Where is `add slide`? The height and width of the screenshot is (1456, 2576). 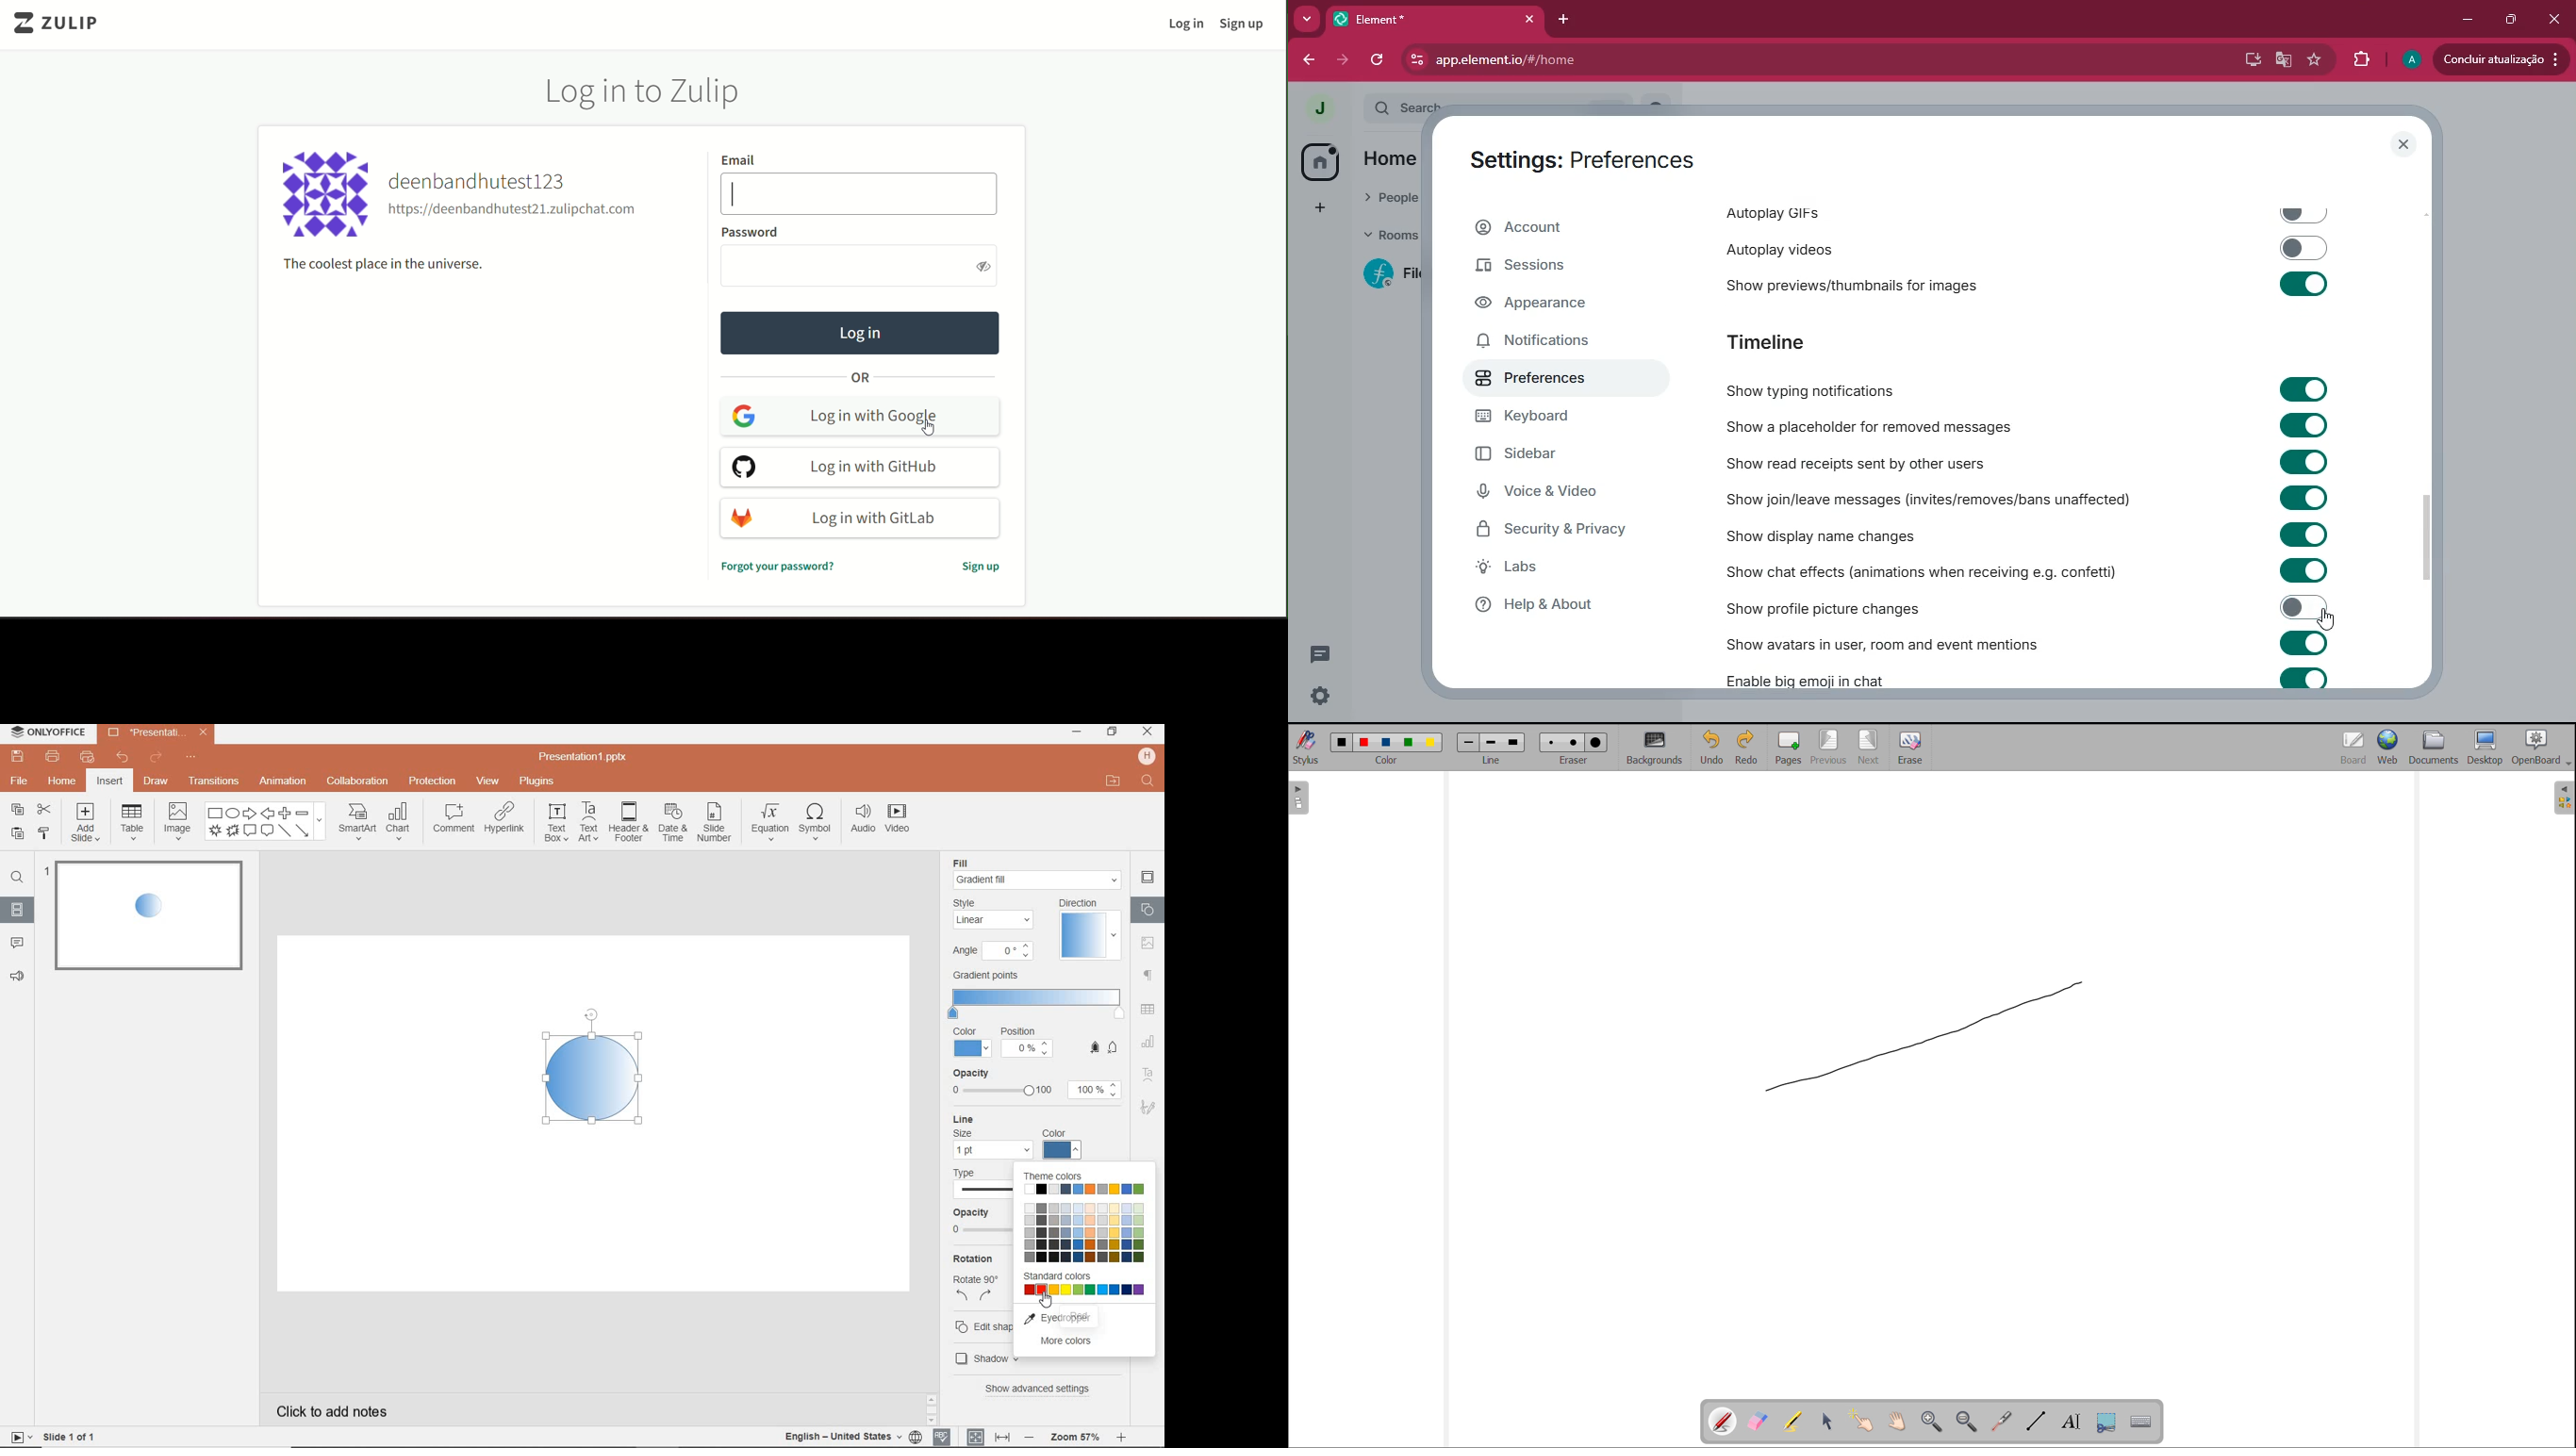
add slide is located at coordinates (87, 823).